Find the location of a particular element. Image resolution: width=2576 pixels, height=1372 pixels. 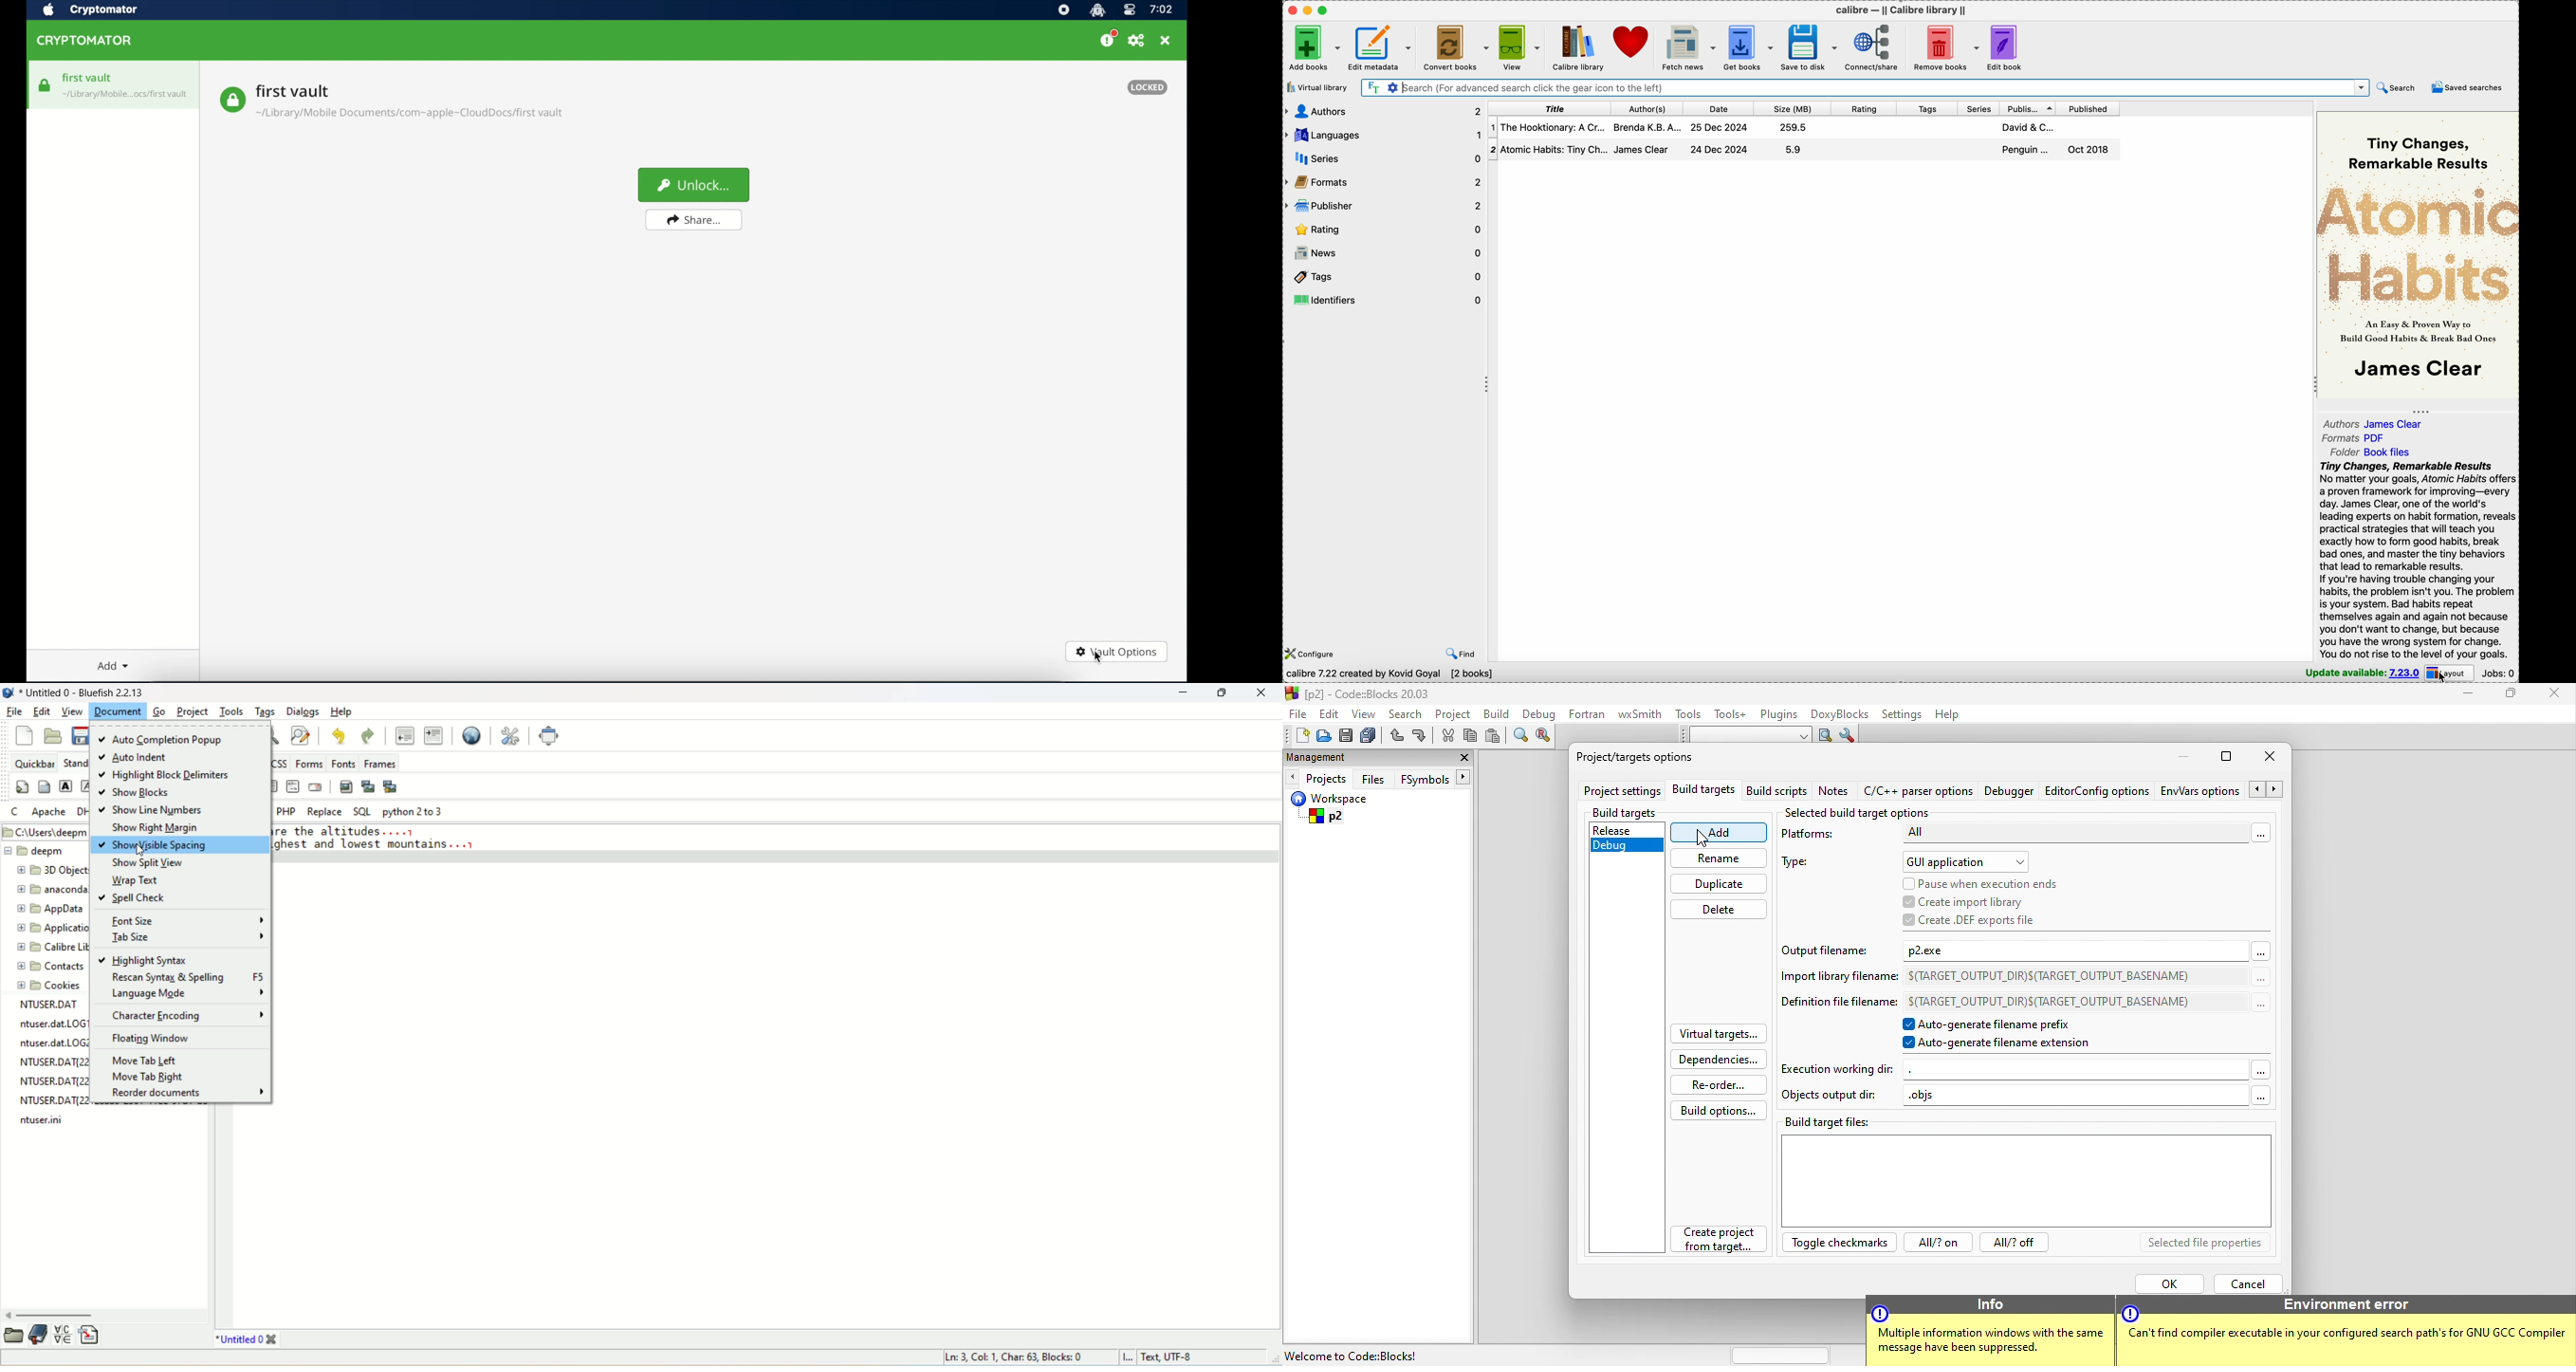

James clear is located at coordinates (2420, 370).